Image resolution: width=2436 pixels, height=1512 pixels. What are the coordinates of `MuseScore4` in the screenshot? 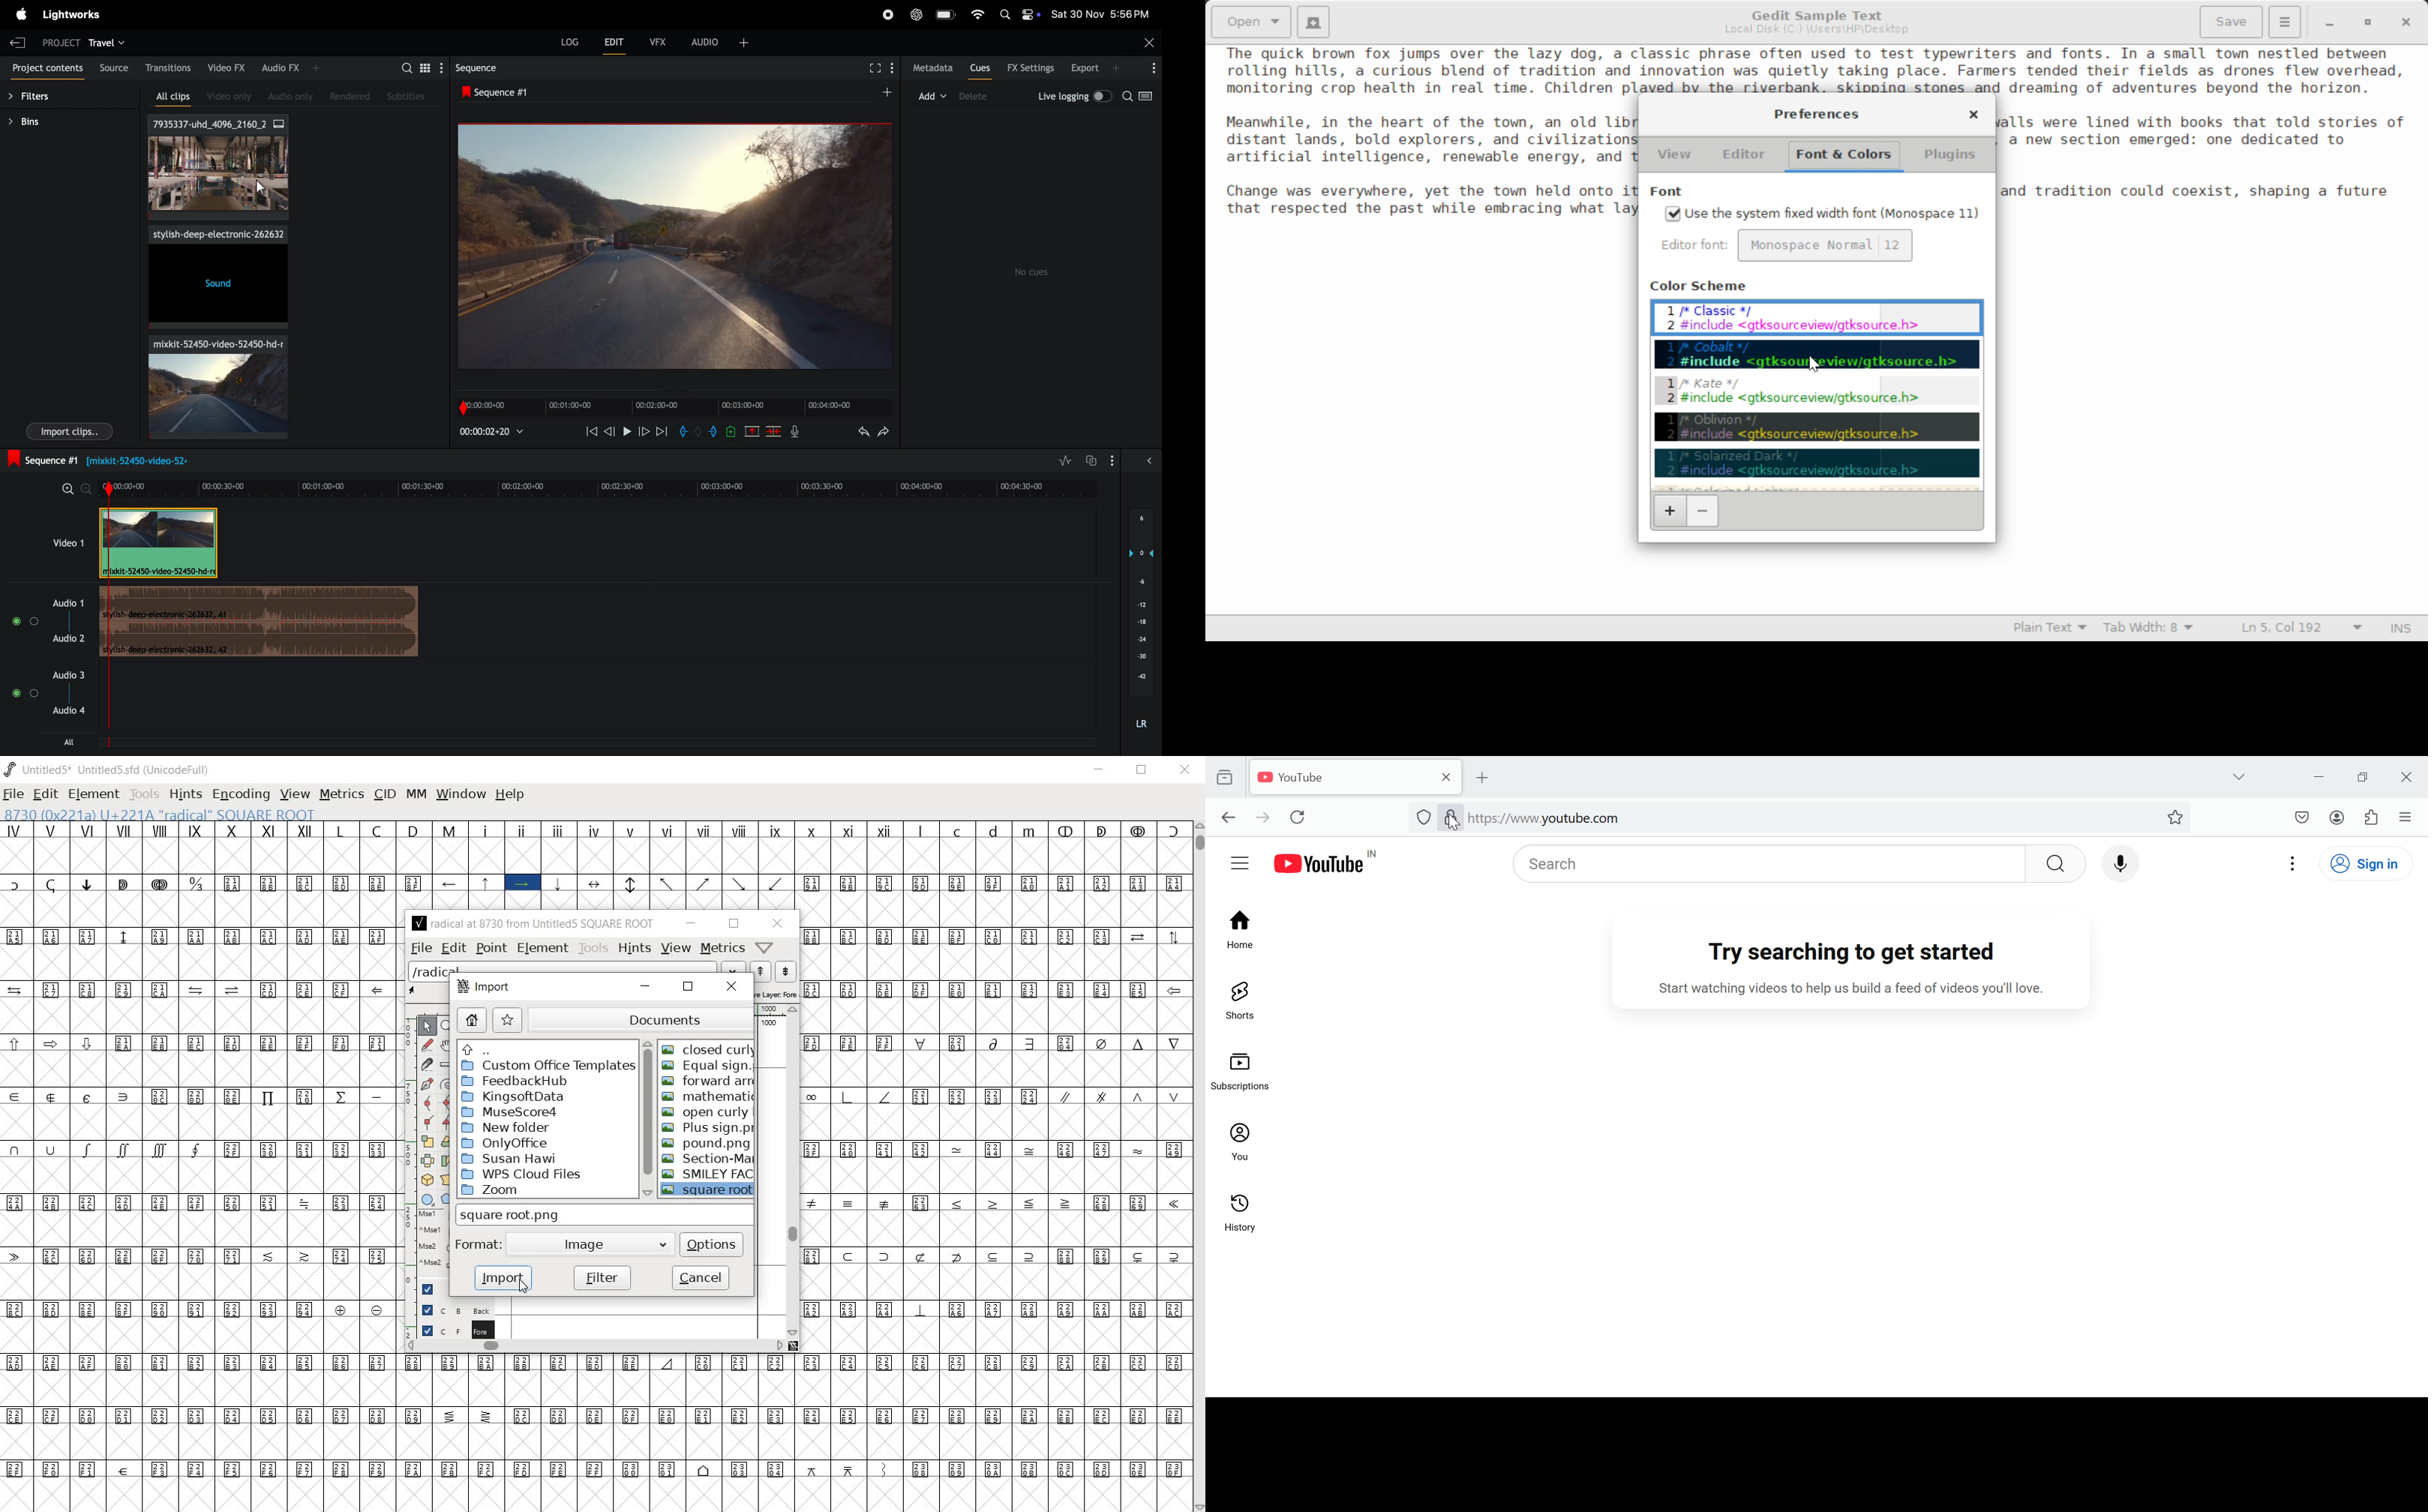 It's located at (510, 1113).